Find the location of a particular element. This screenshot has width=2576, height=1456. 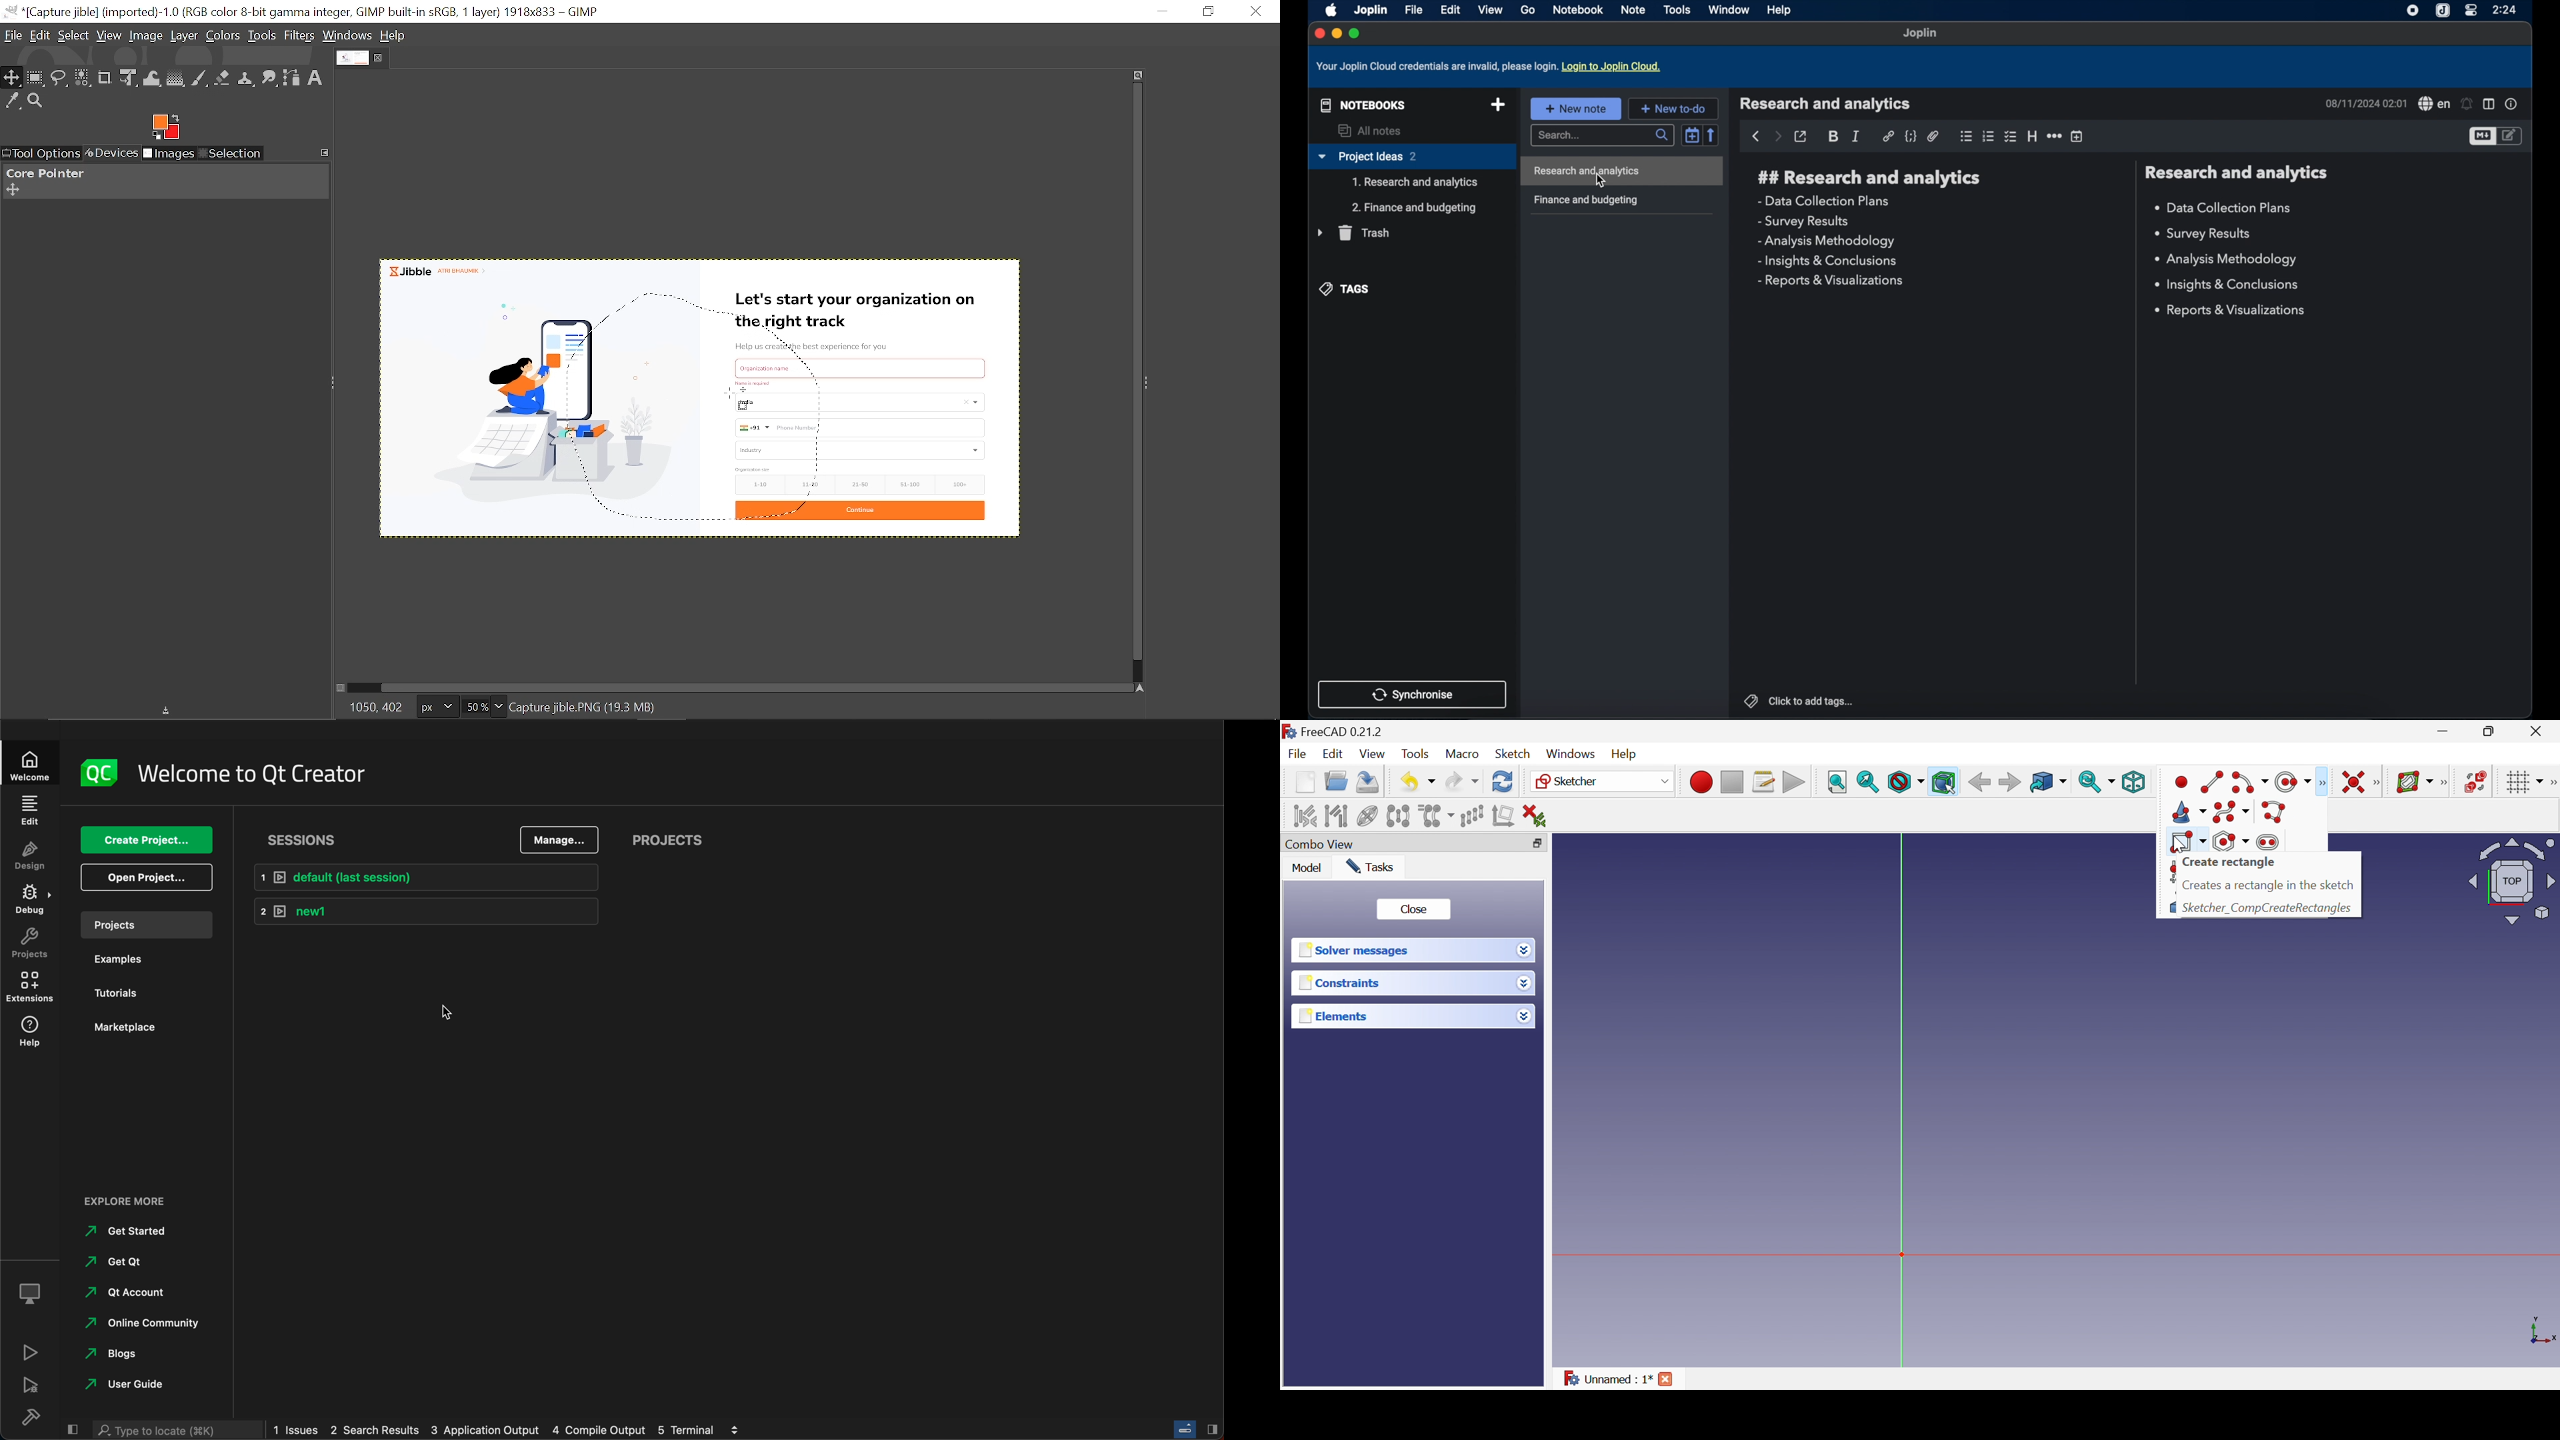

control center is located at coordinates (2470, 11).